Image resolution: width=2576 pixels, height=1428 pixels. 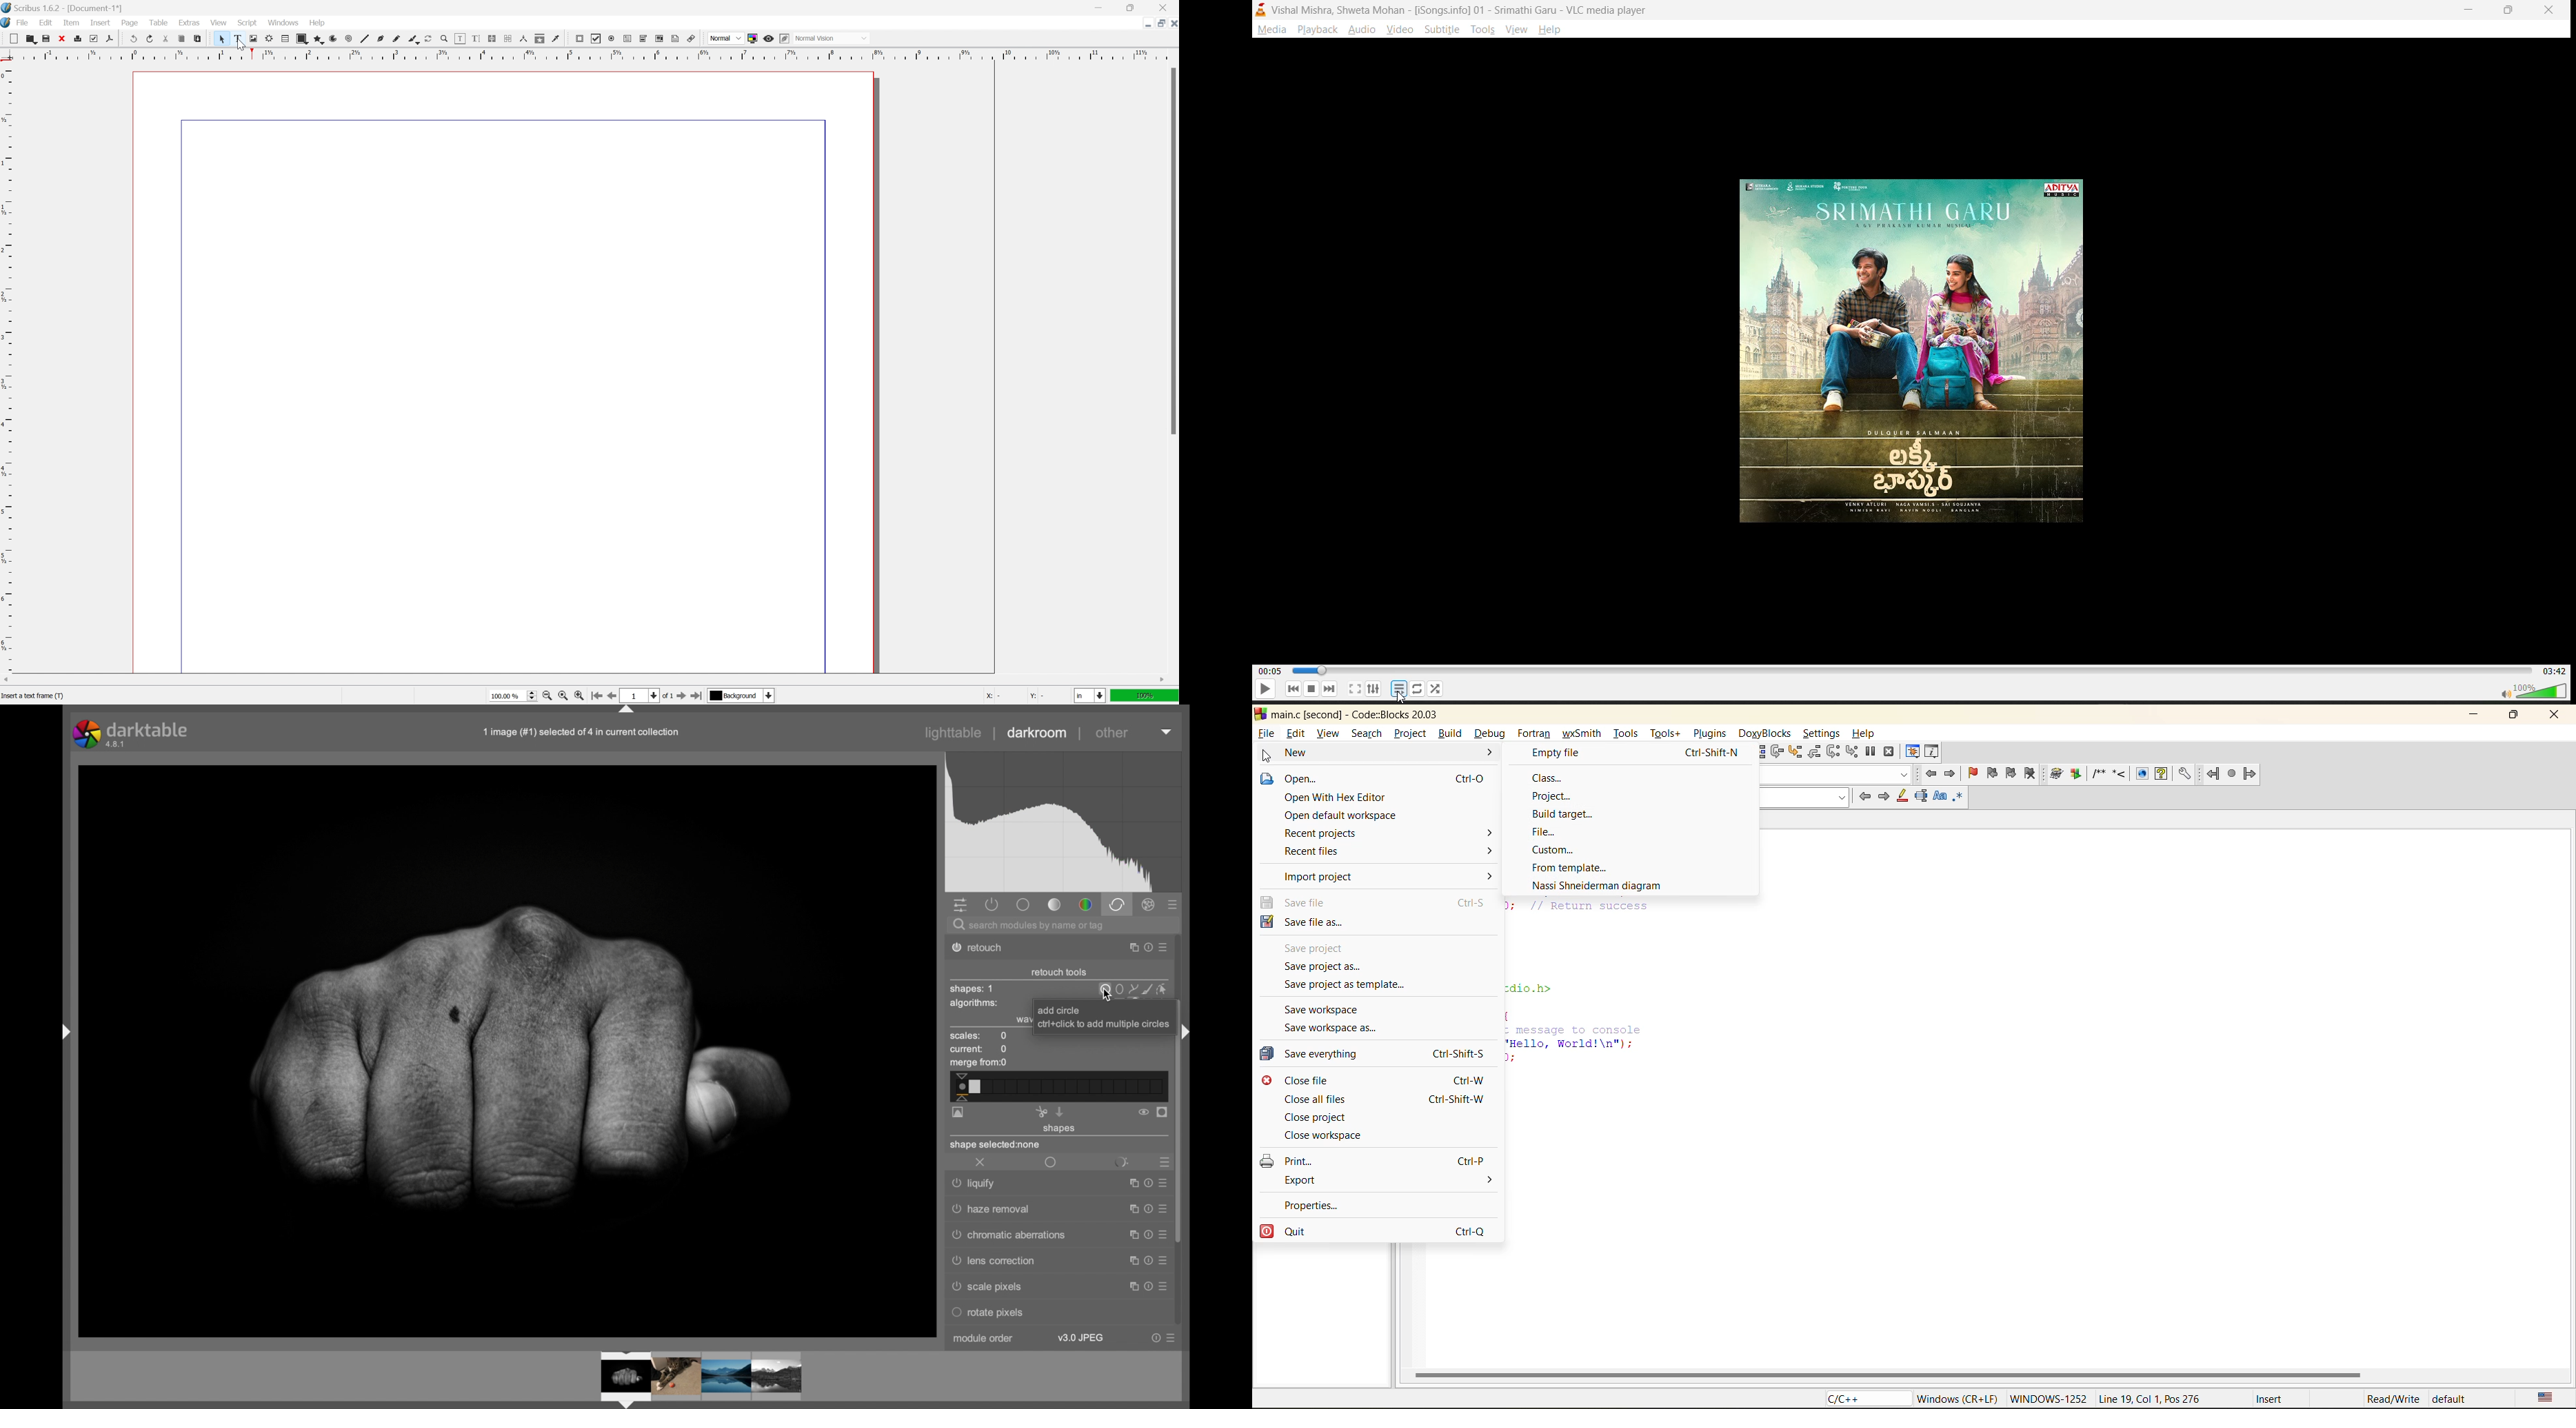 What do you see at coordinates (726, 37) in the screenshot?
I see `normal` at bounding box center [726, 37].